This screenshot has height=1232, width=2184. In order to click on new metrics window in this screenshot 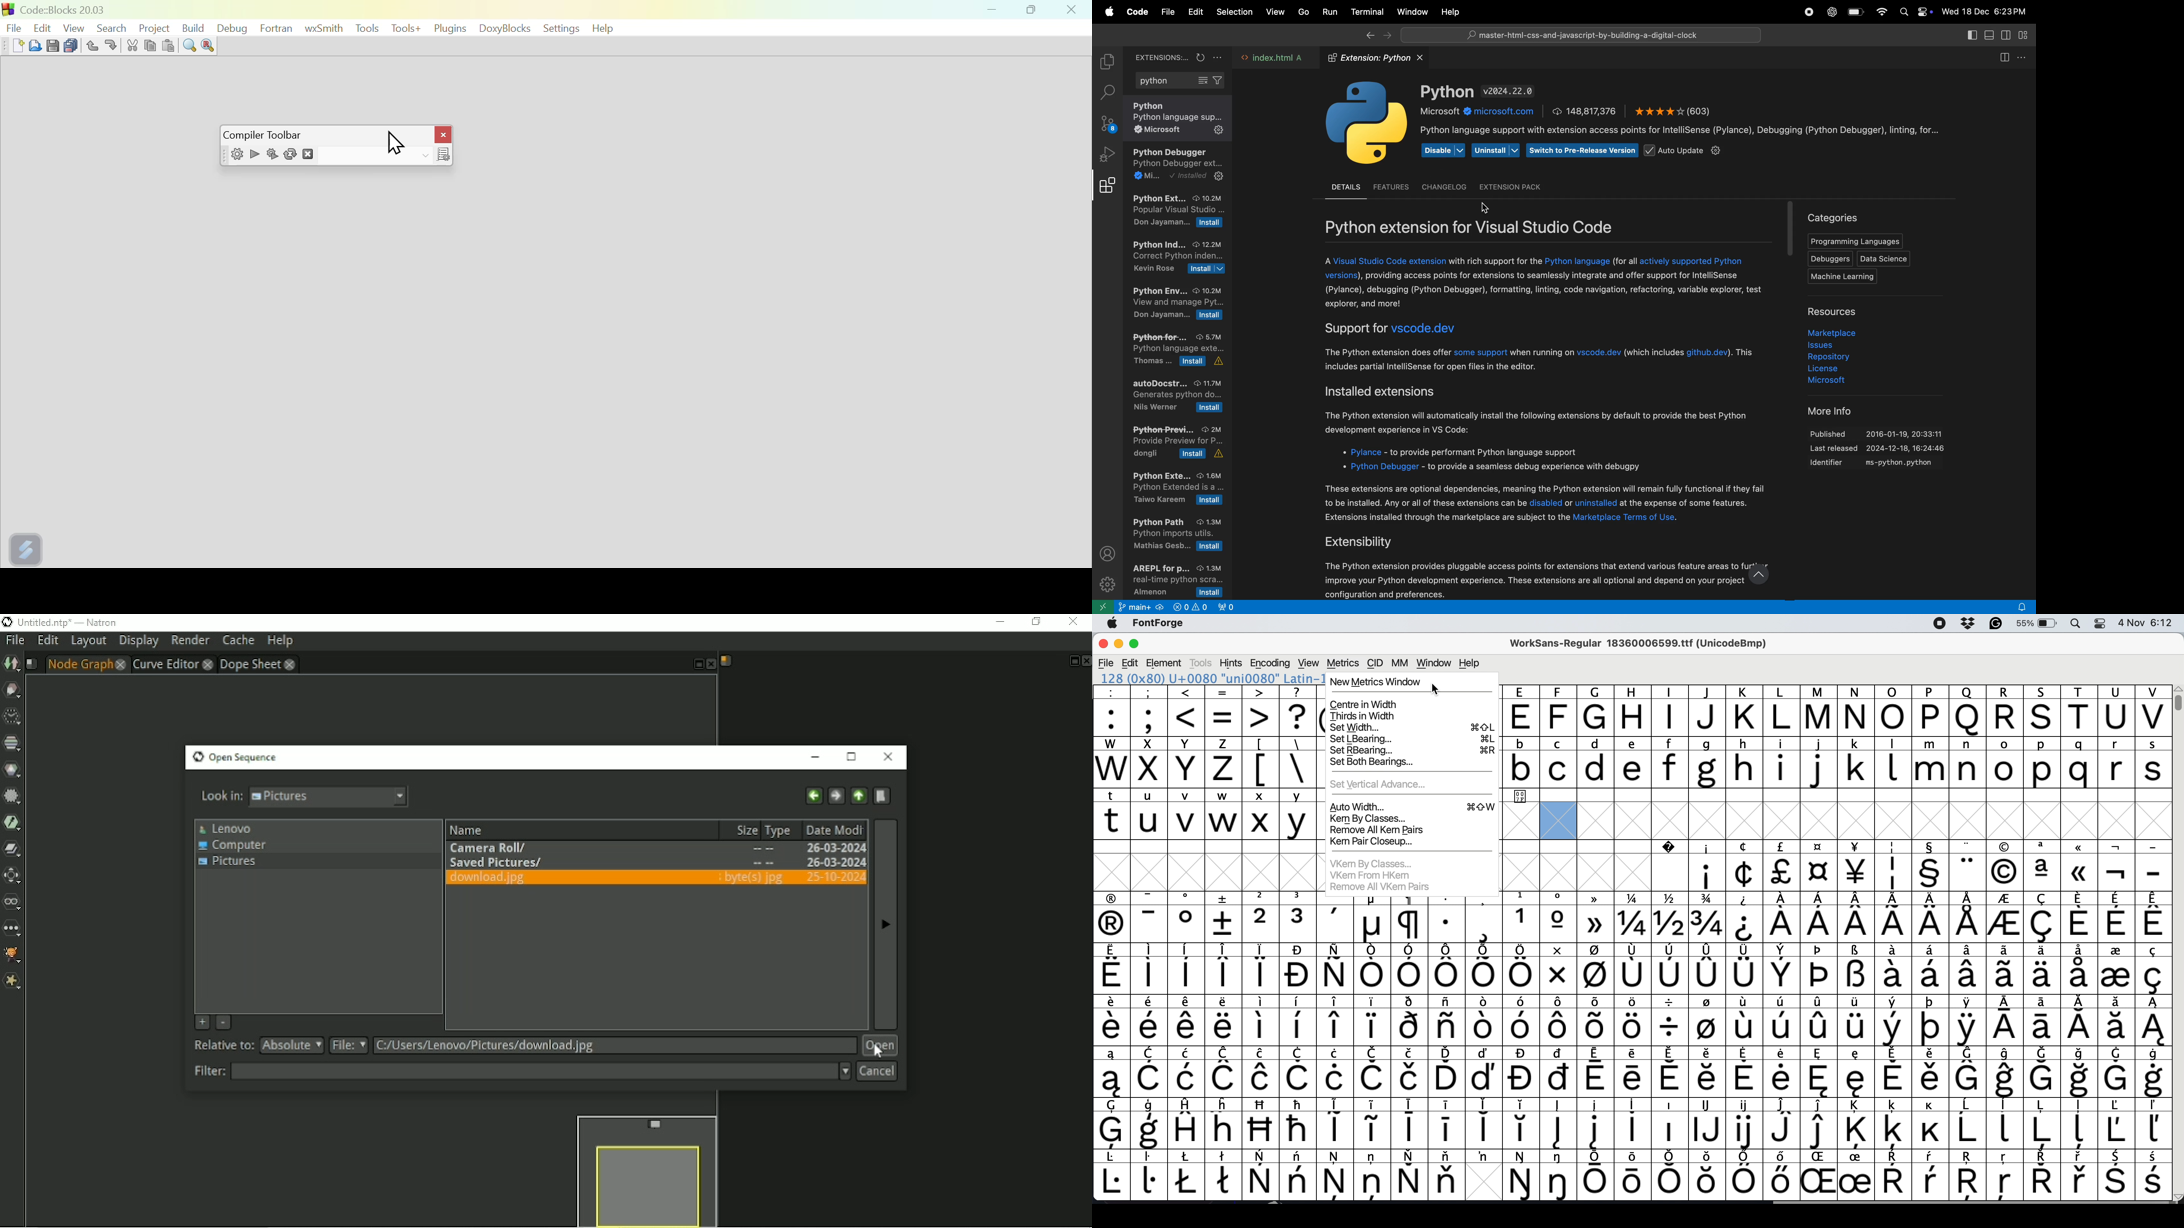, I will do `click(1377, 682)`.